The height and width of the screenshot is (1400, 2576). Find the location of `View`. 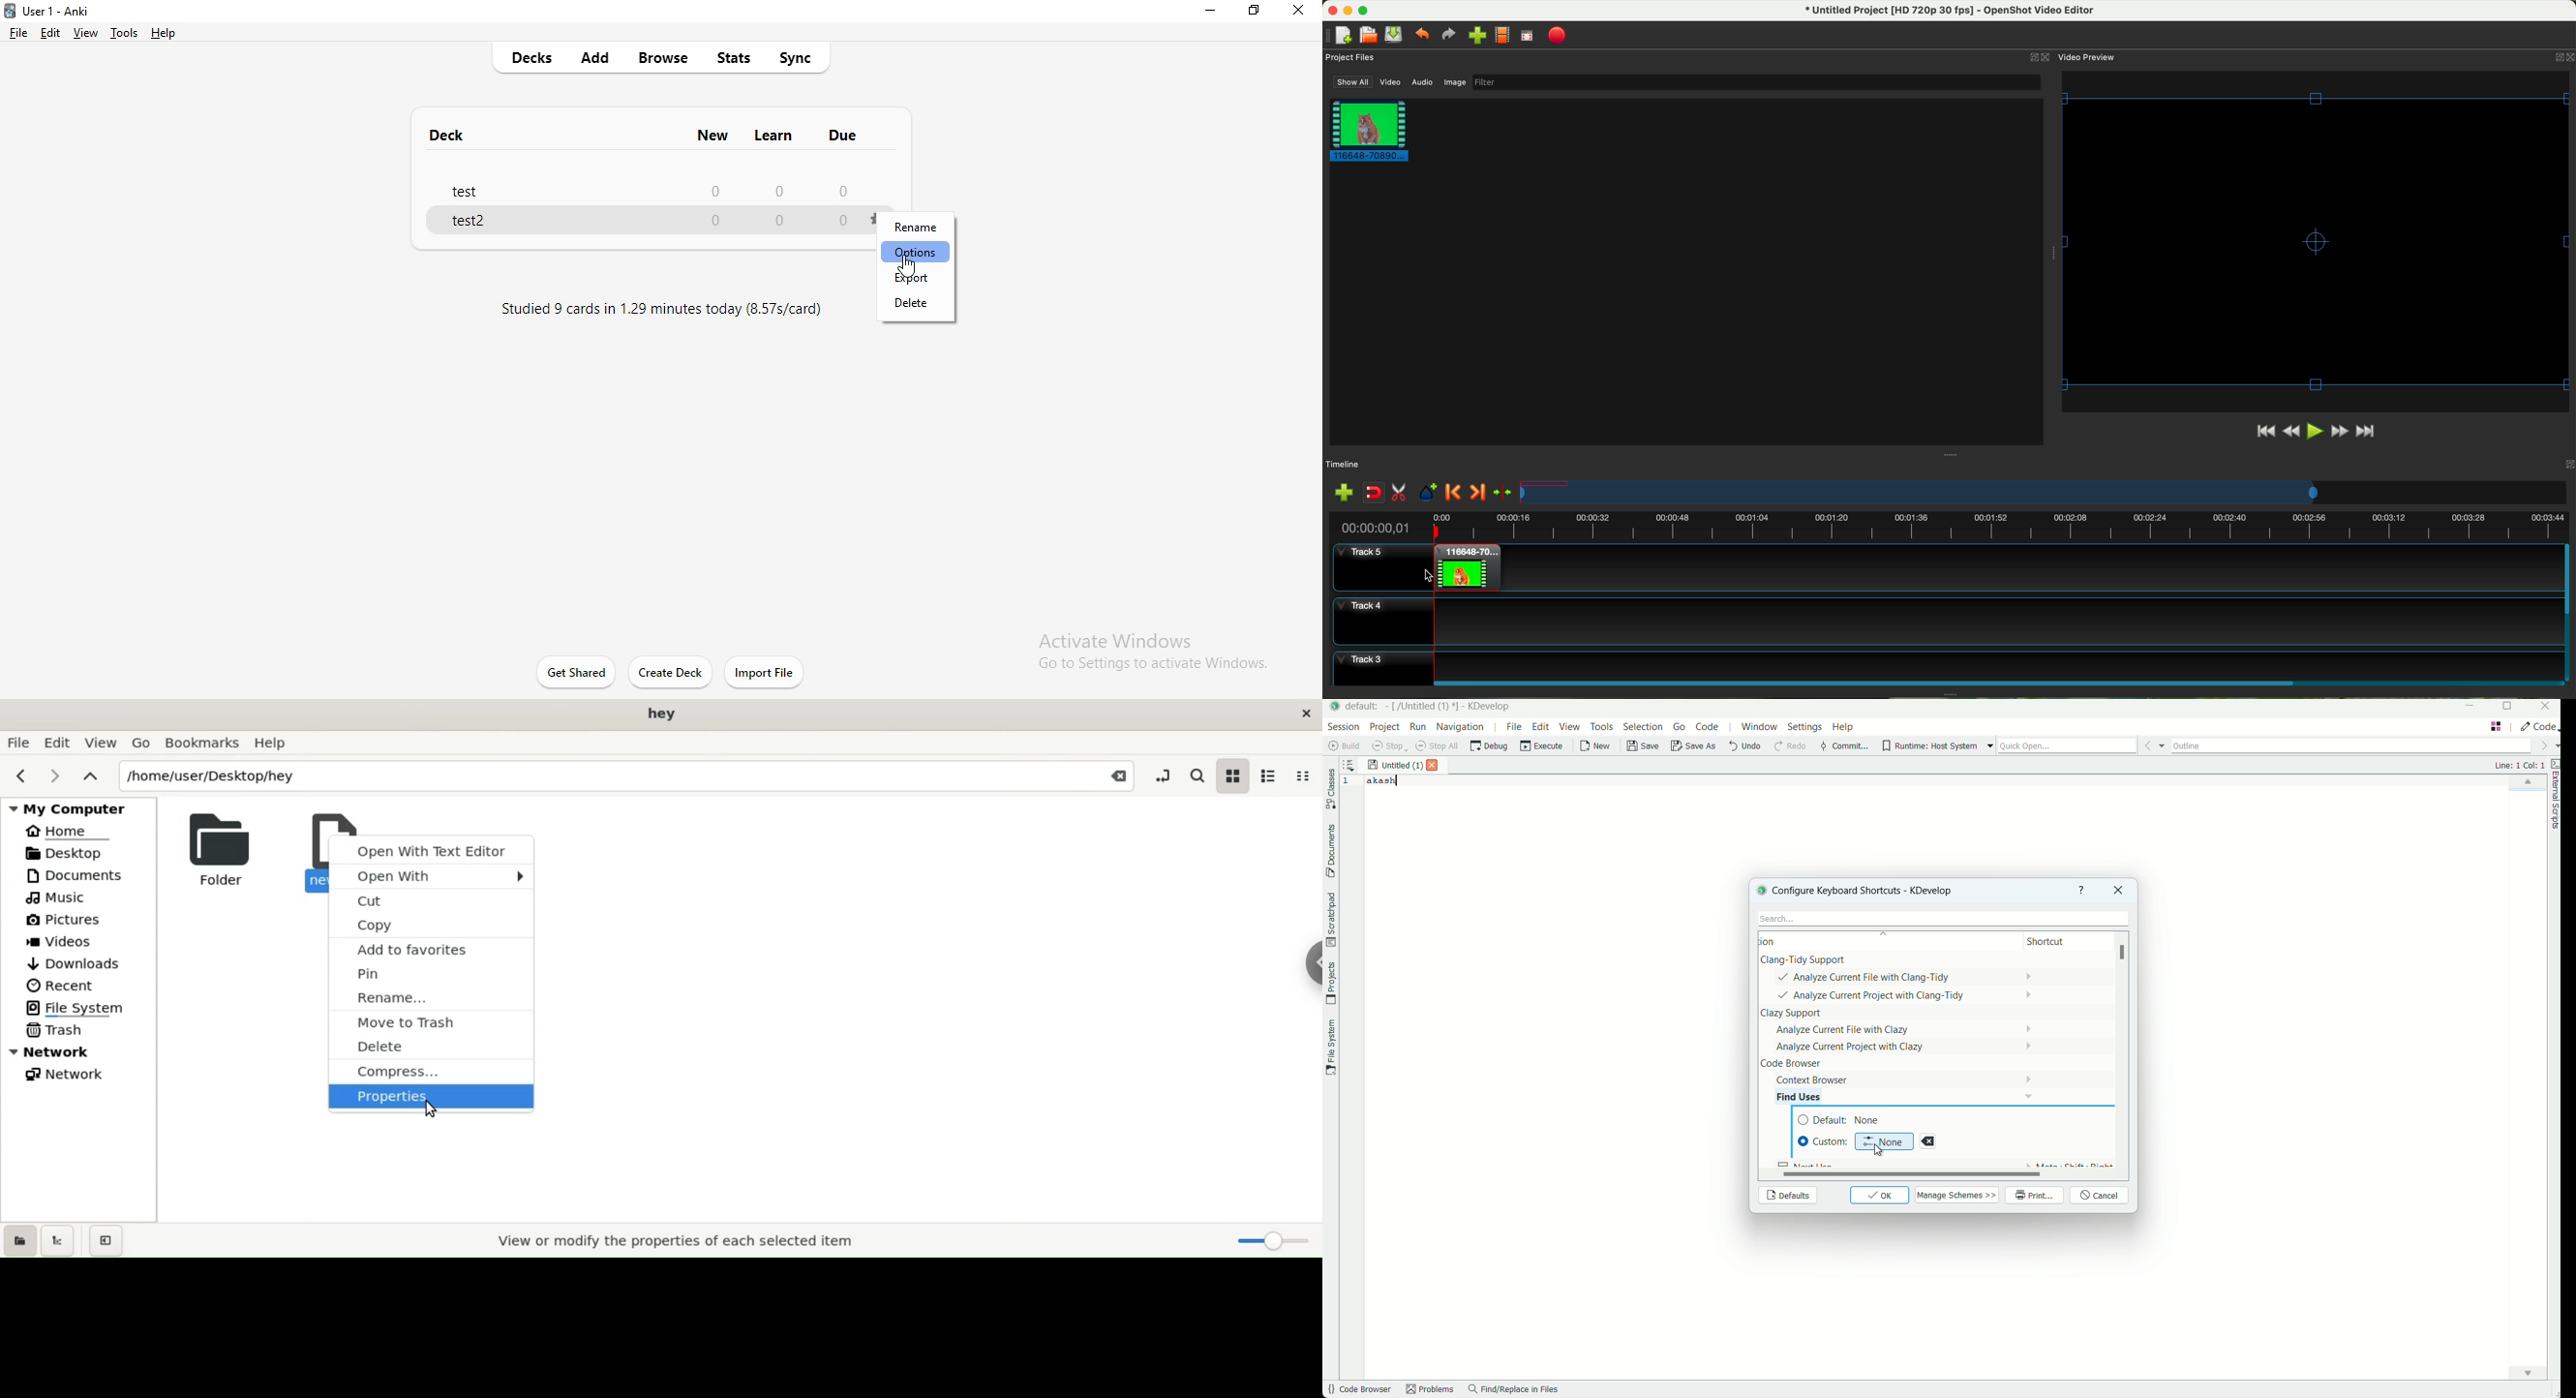

View is located at coordinates (101, 743).